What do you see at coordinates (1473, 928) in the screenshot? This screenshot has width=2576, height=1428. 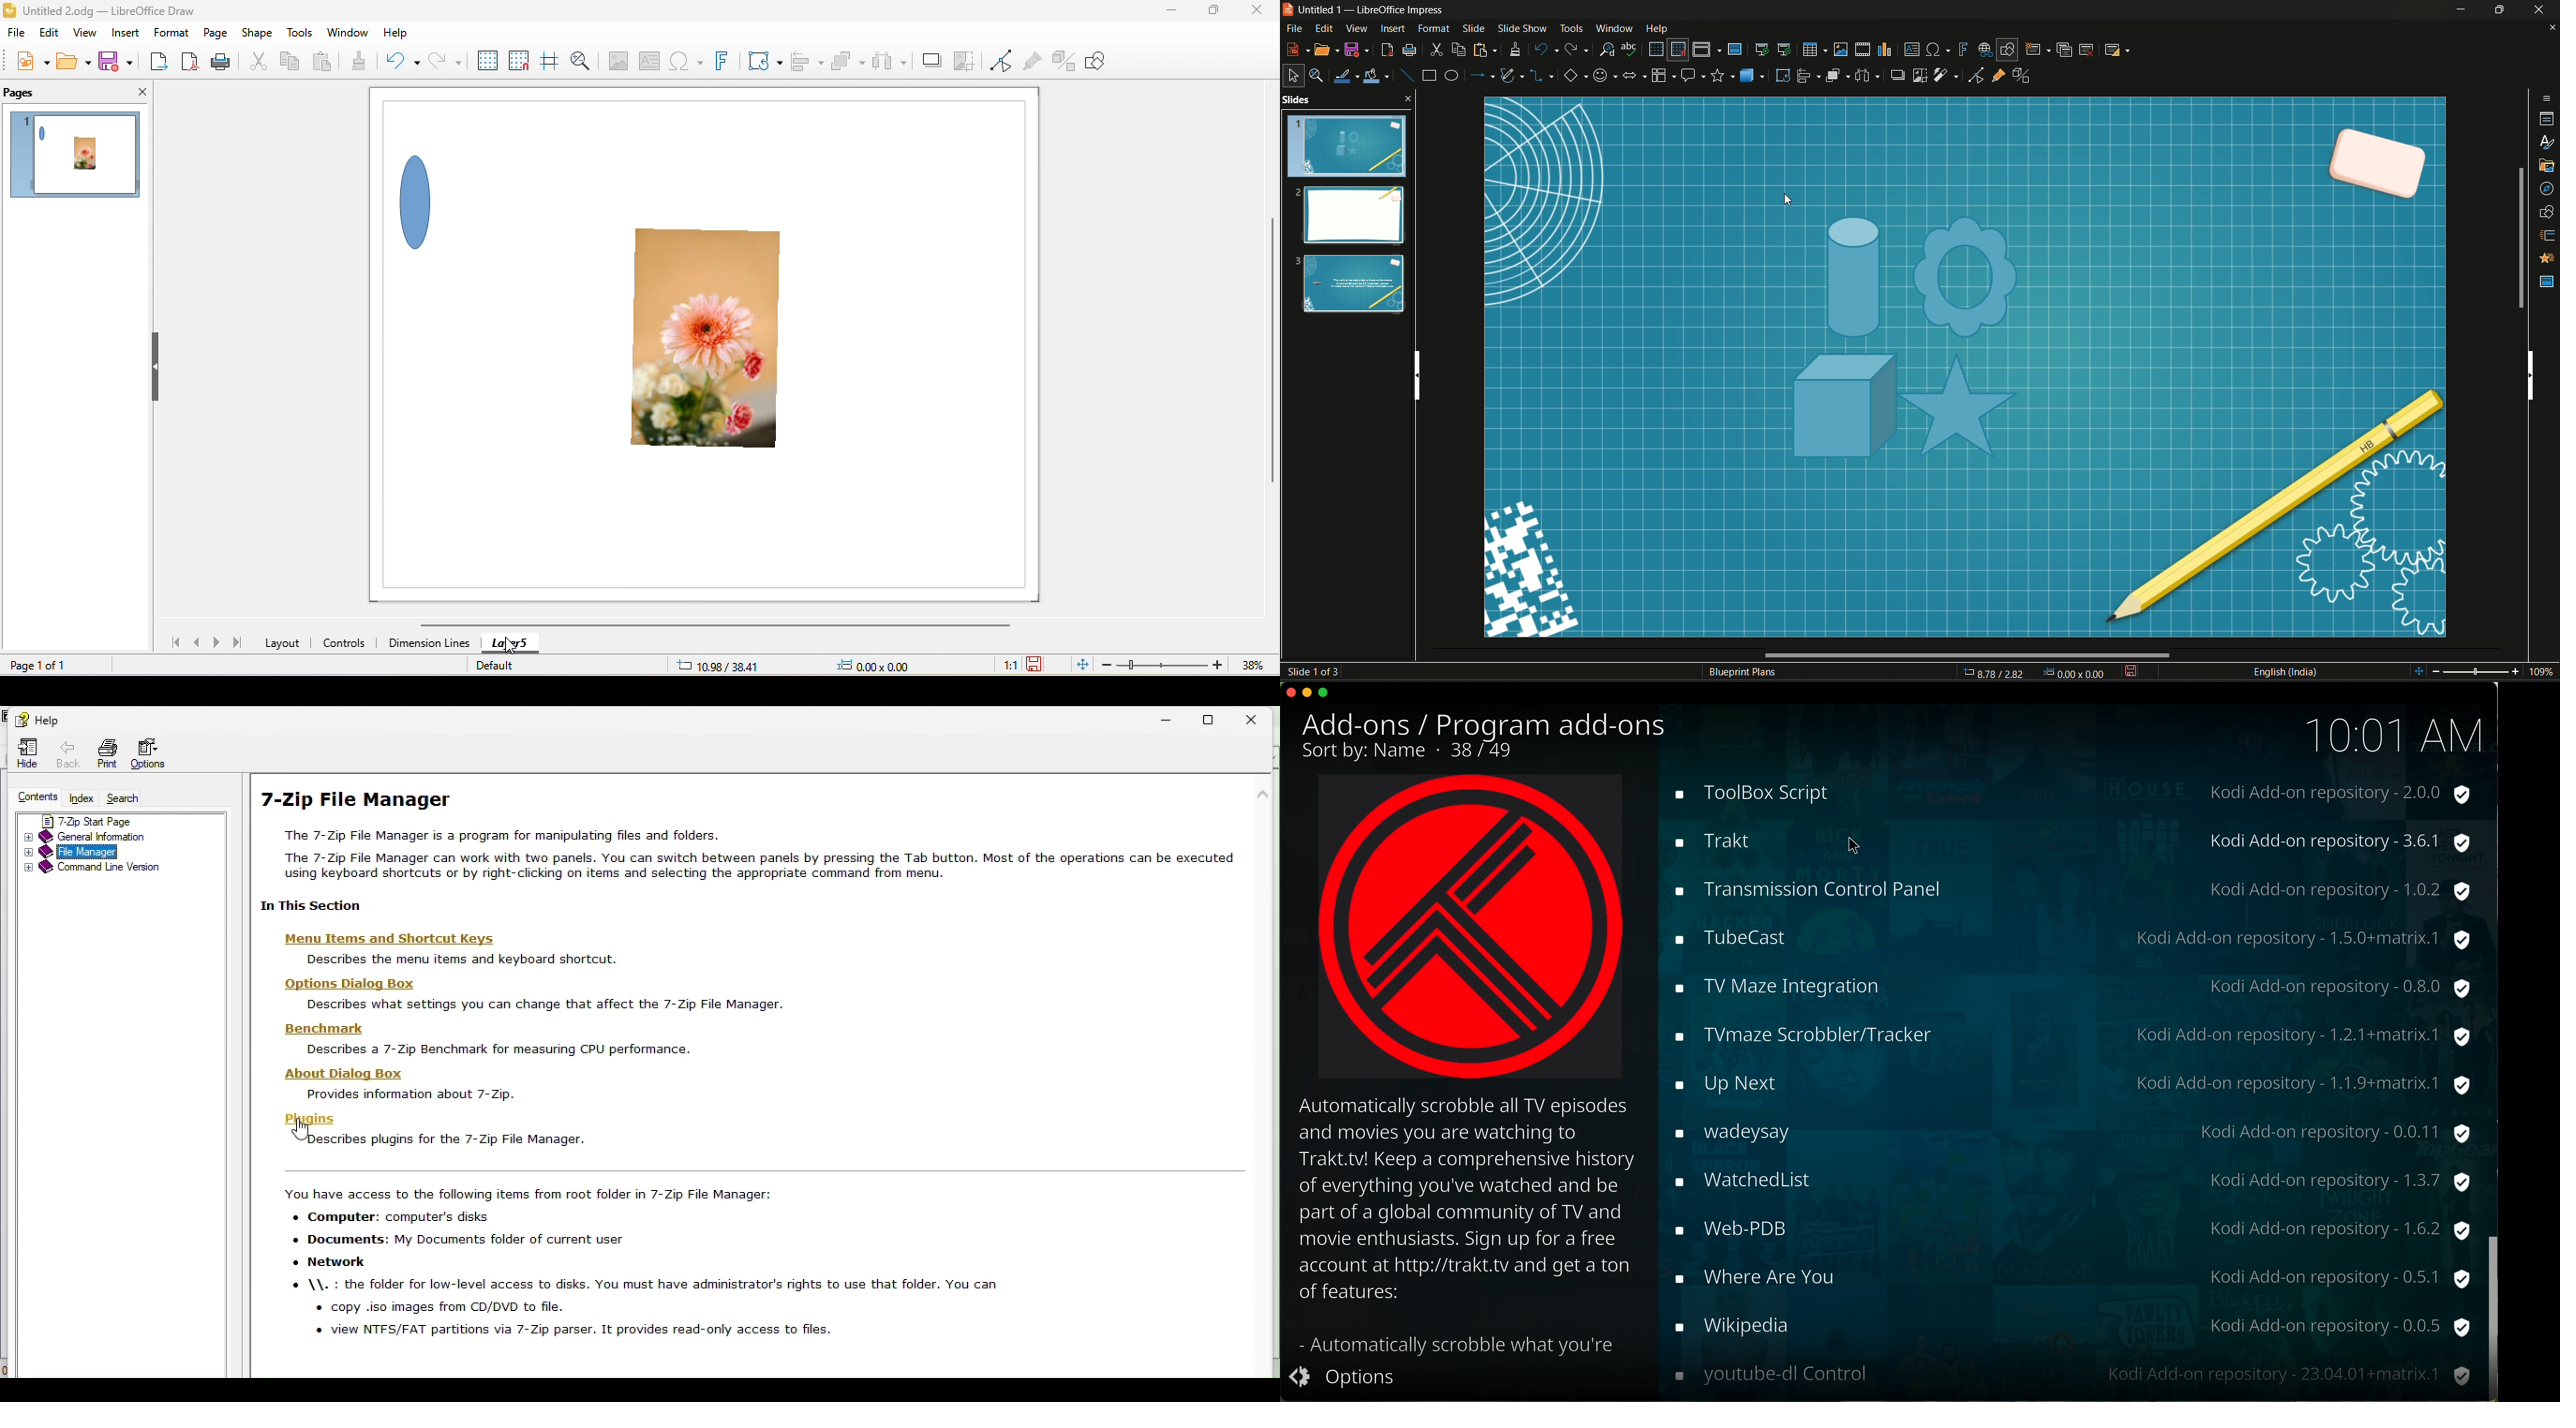 I see `Trakt image` at bounding box center [1473, 928].